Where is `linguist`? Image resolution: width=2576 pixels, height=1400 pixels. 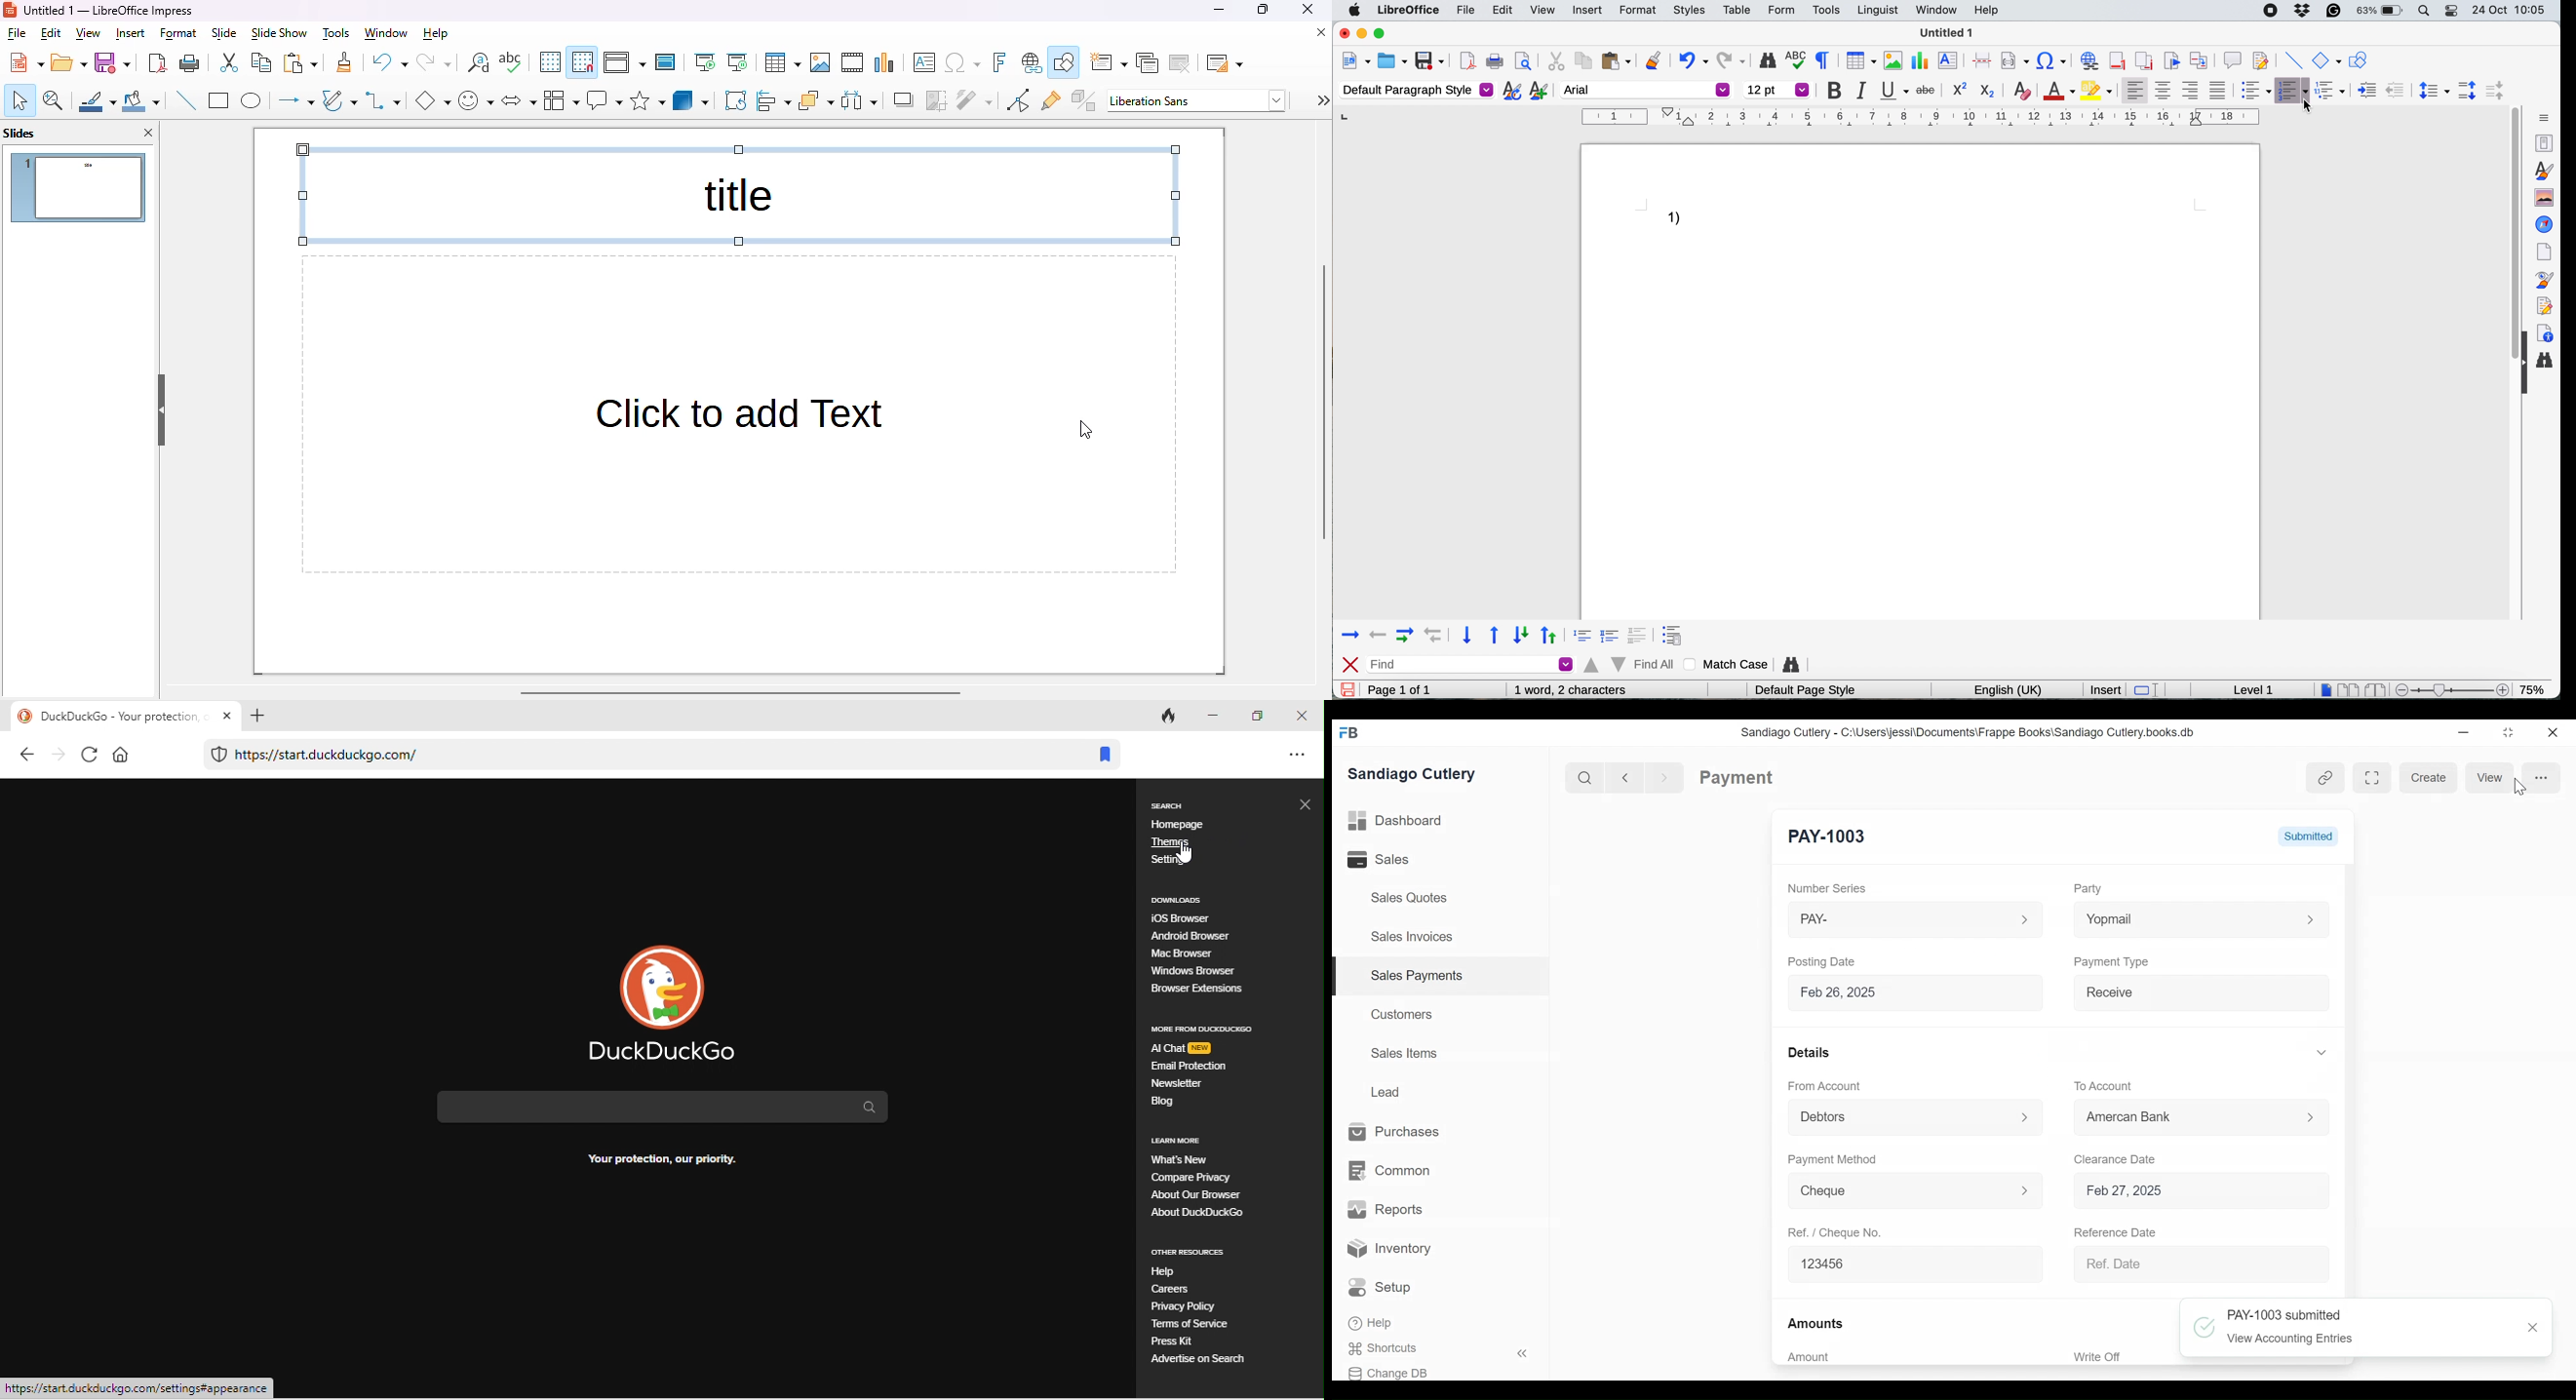 linguist is located at coordinates (1876, 11).